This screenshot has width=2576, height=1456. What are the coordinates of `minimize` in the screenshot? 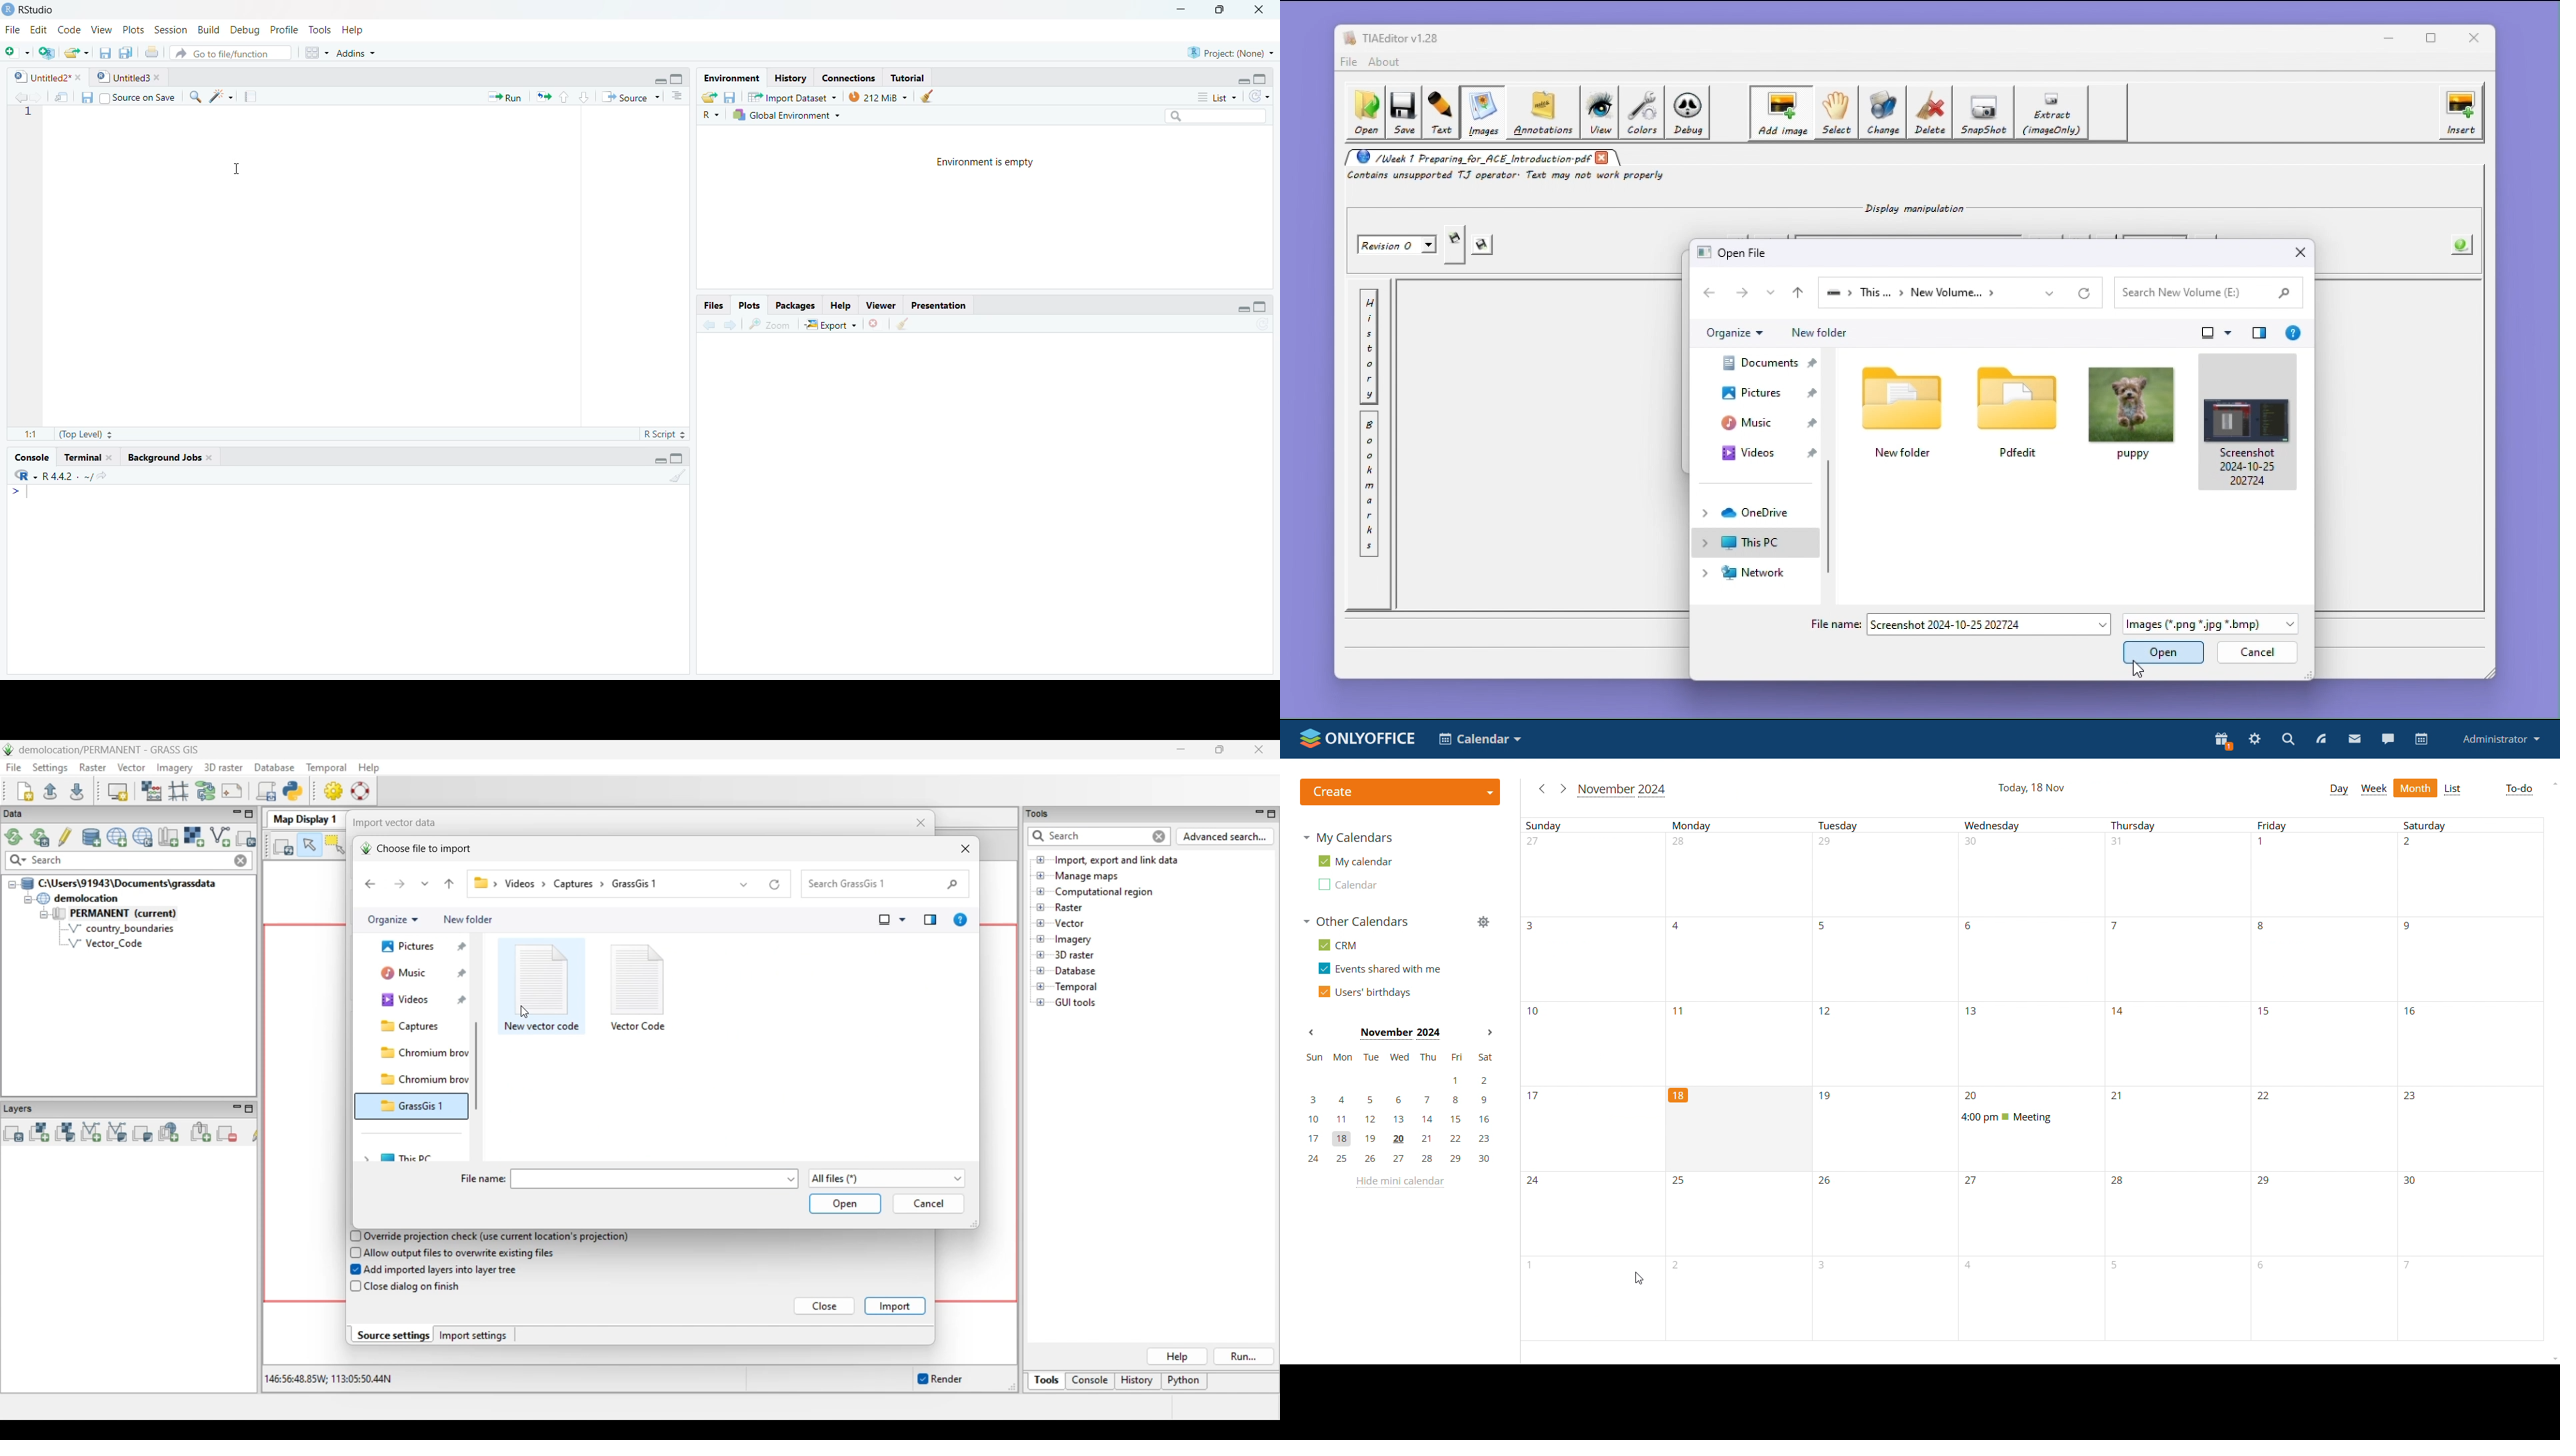 It's located at (651, 460).